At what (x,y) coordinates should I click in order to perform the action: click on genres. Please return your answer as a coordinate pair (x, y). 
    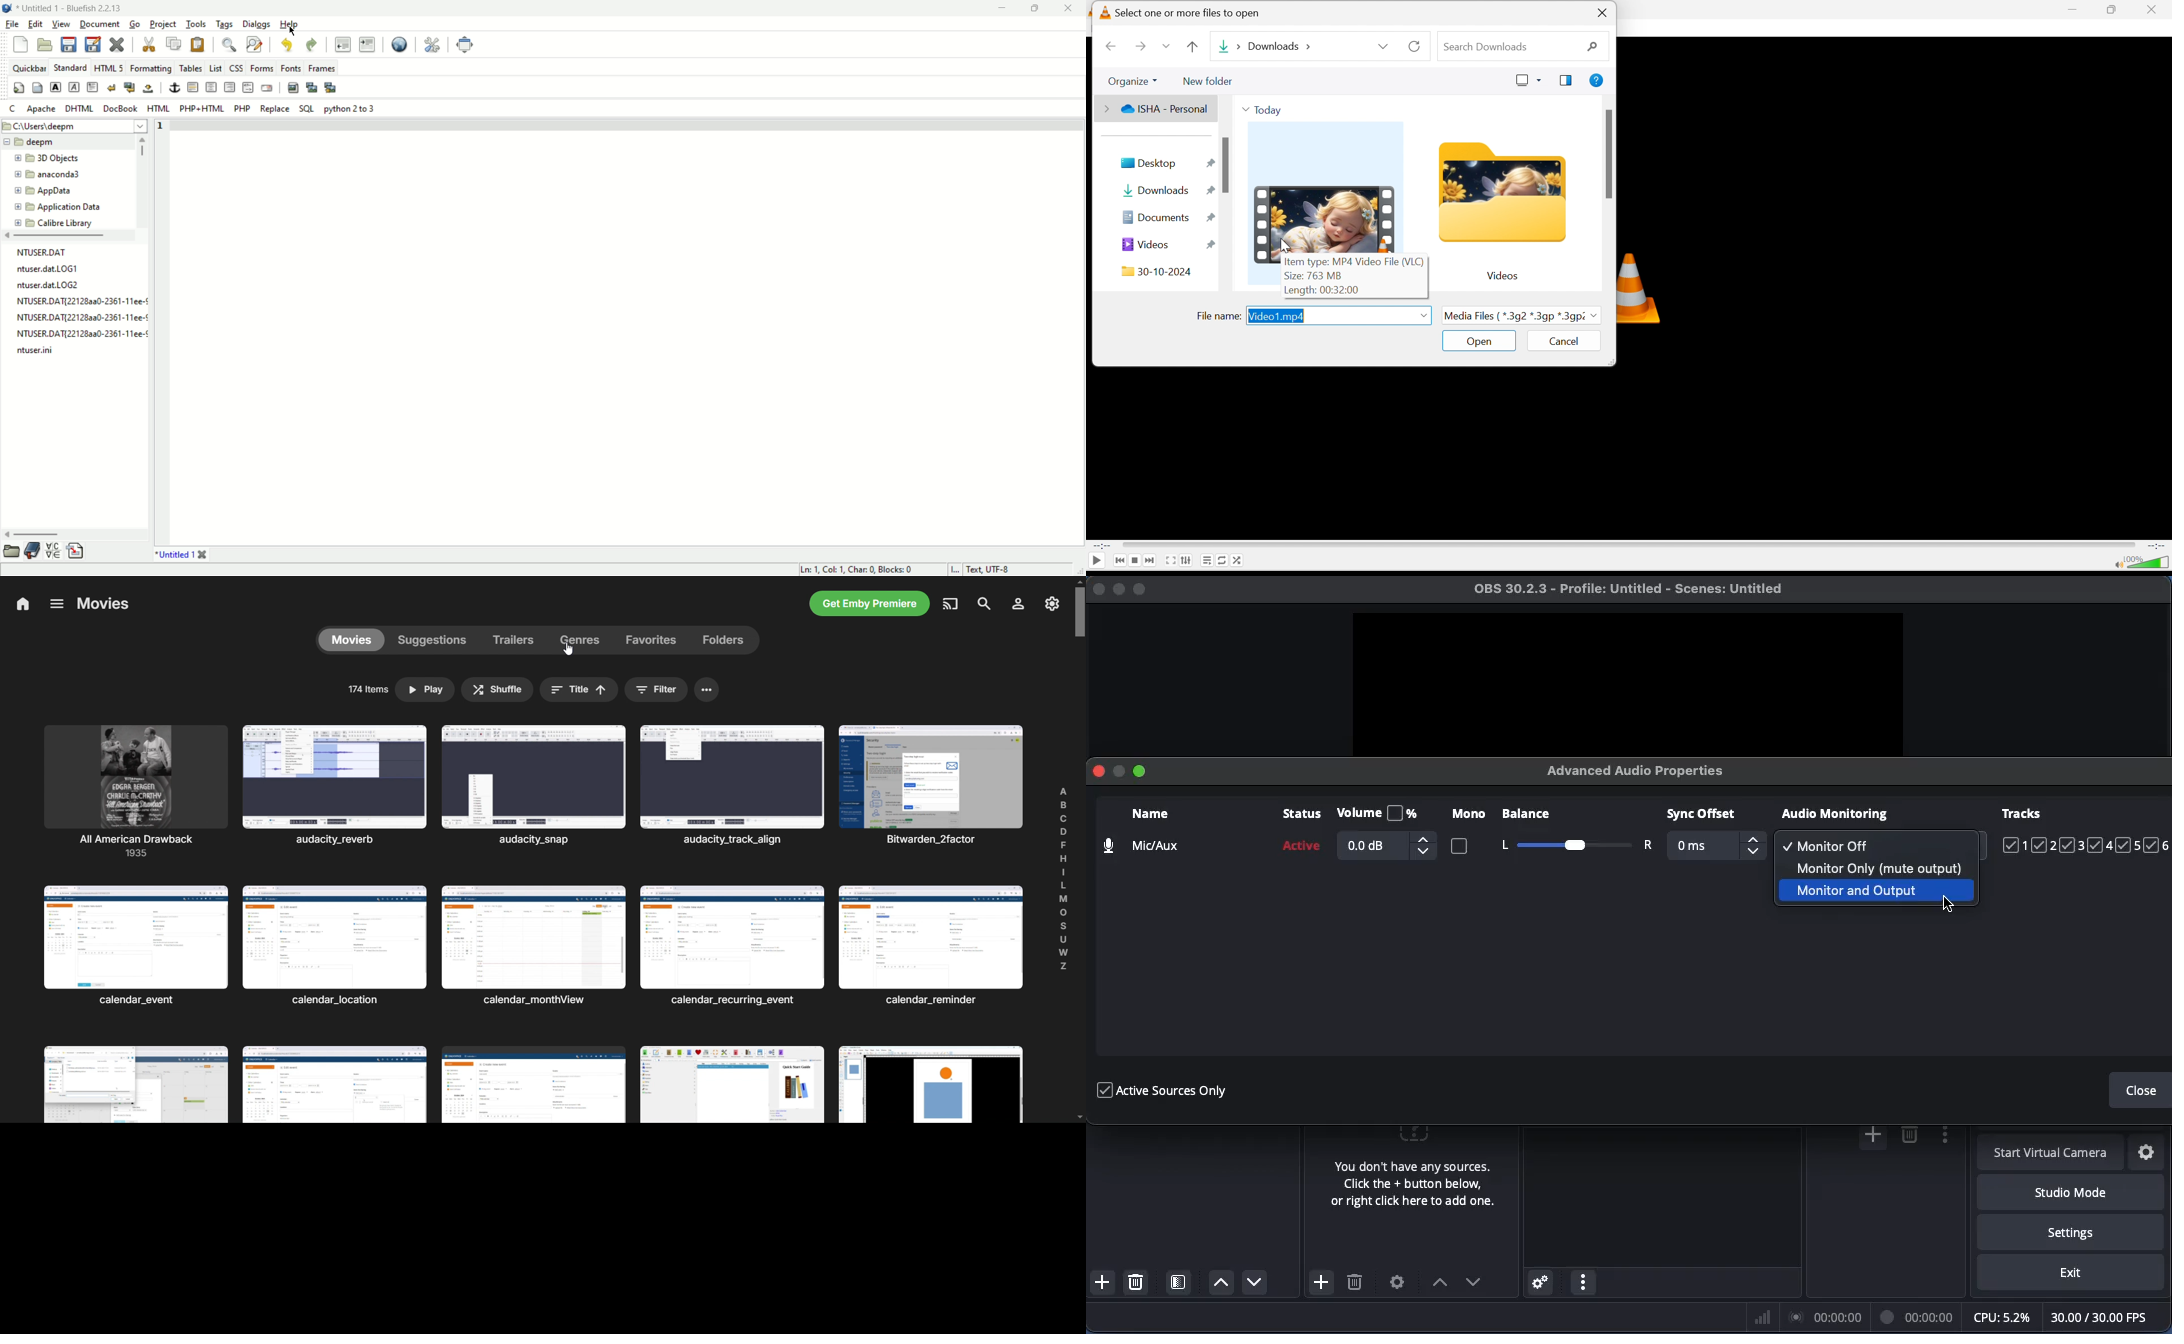
    Looking at the image, I should click on (585, 641).